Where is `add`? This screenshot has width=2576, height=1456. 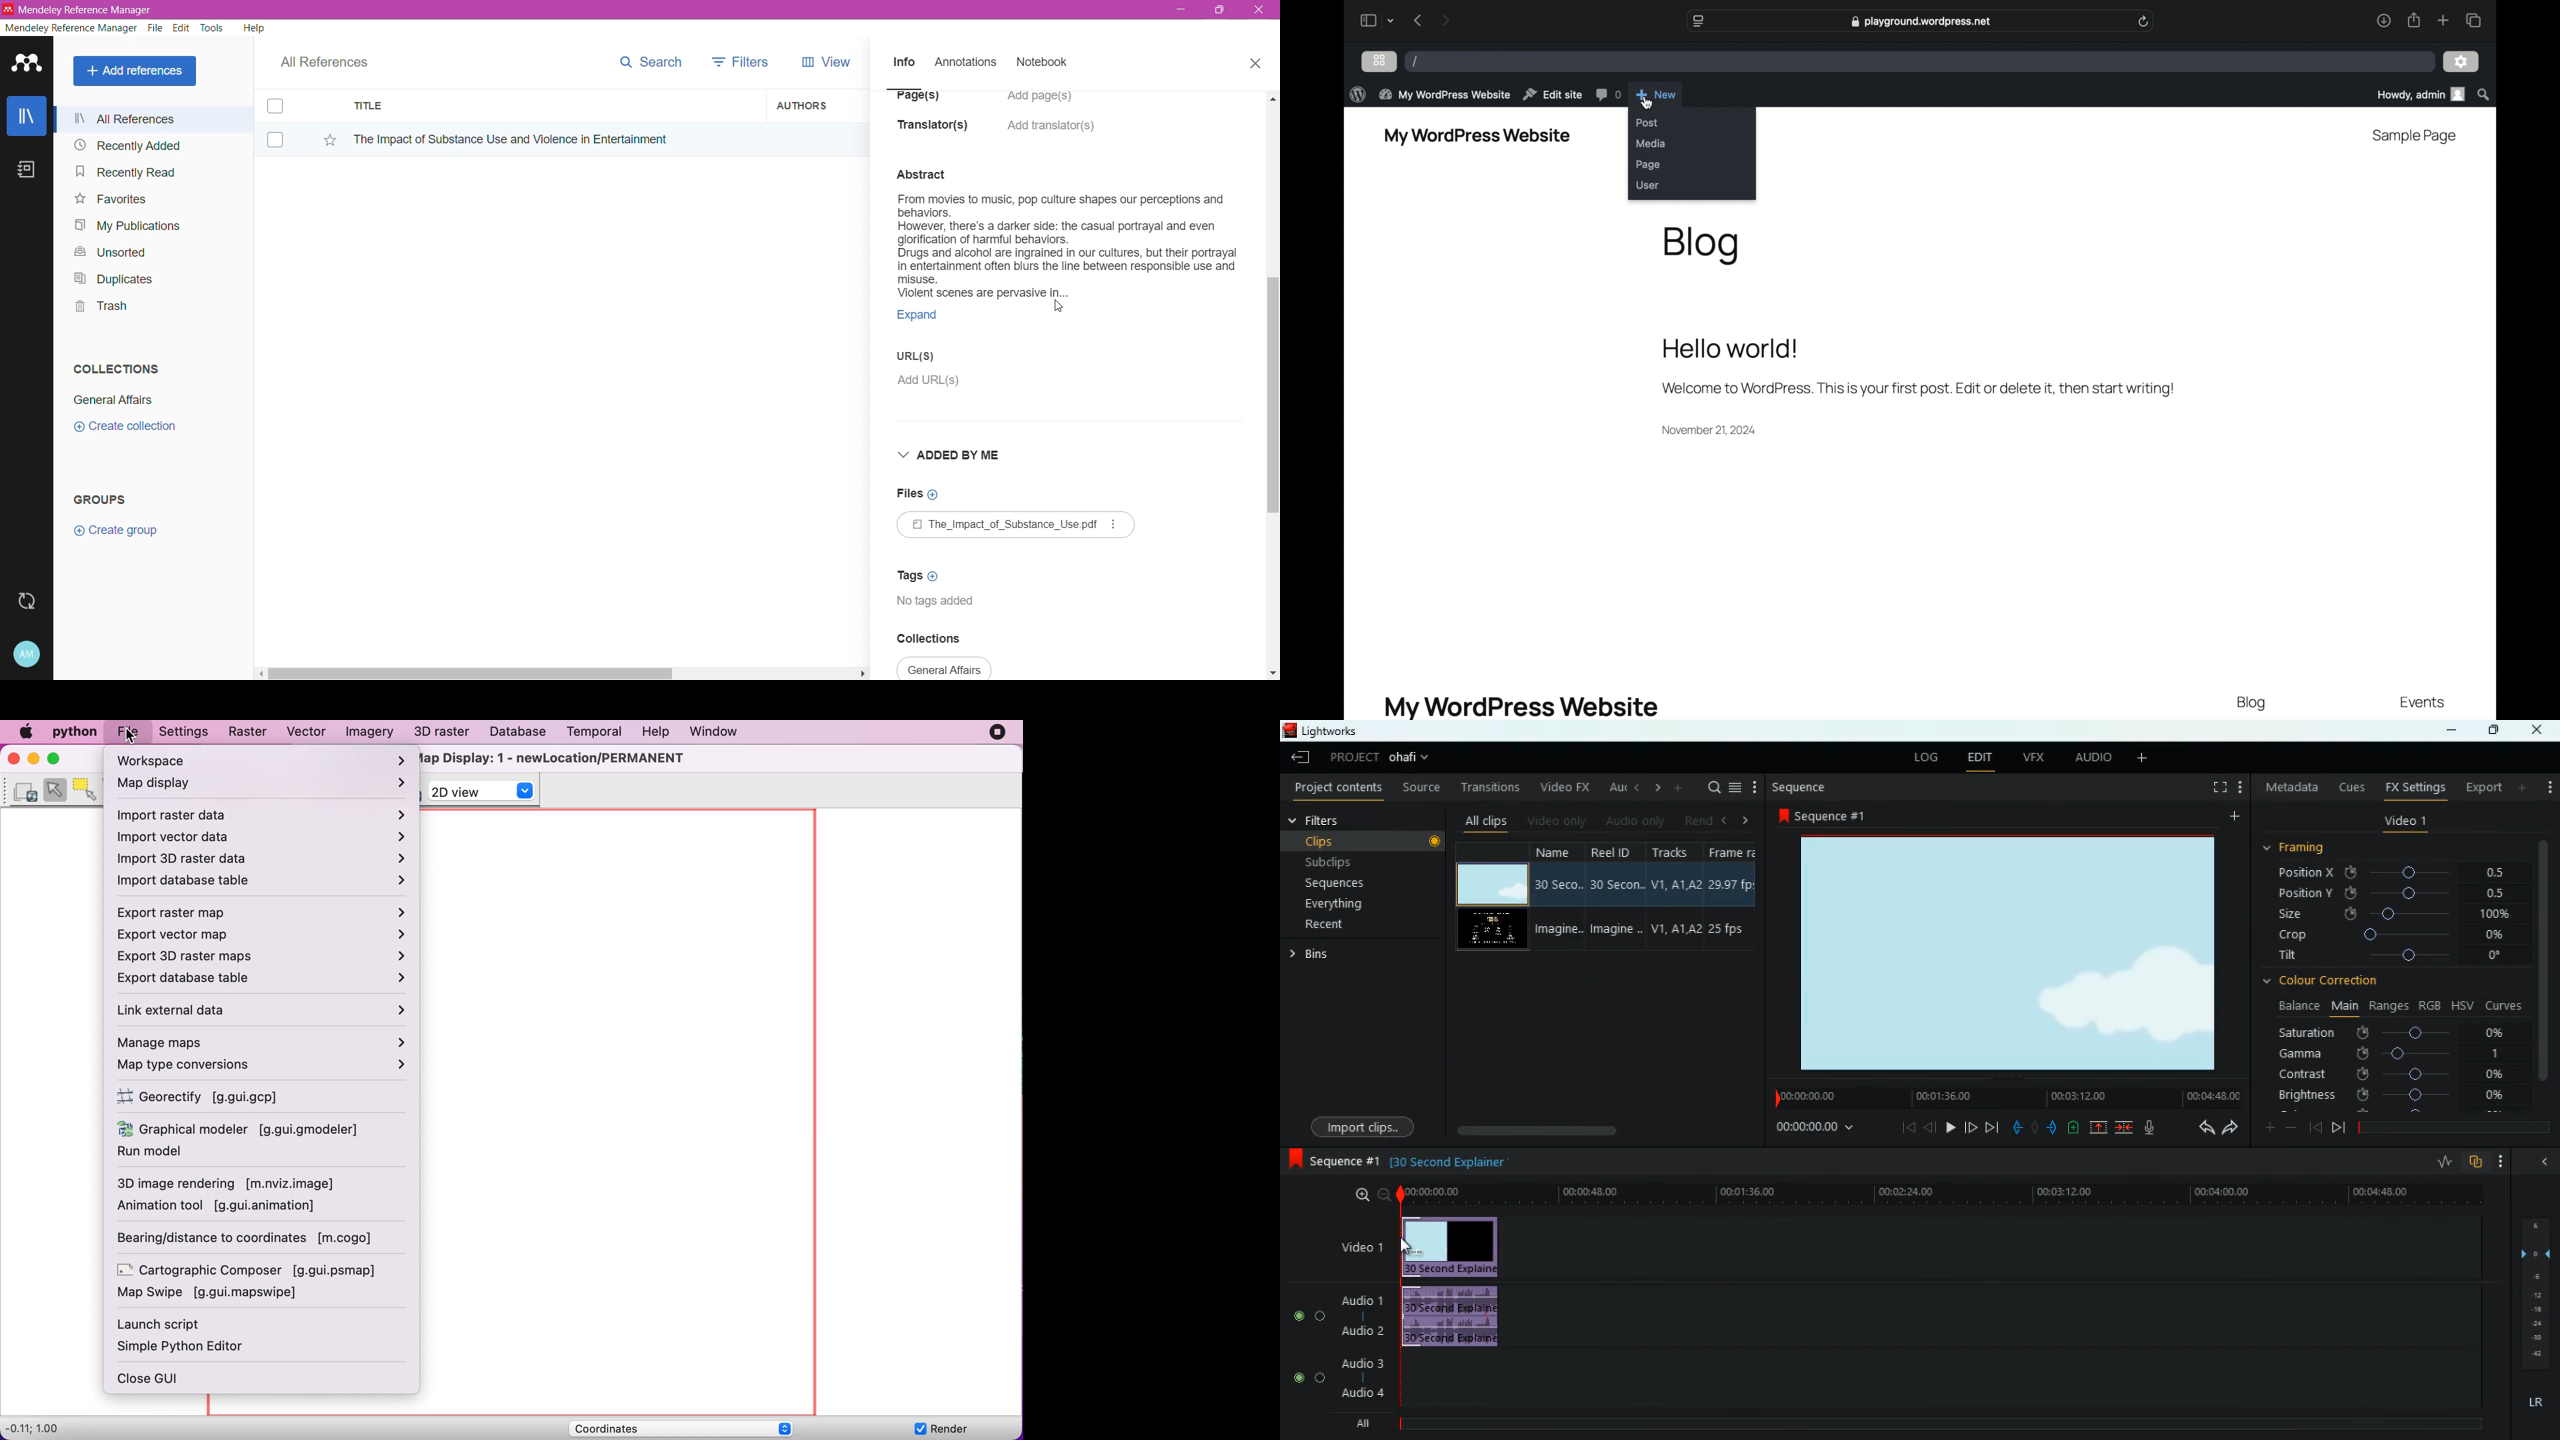 add is located at coordinates (1678, 789).